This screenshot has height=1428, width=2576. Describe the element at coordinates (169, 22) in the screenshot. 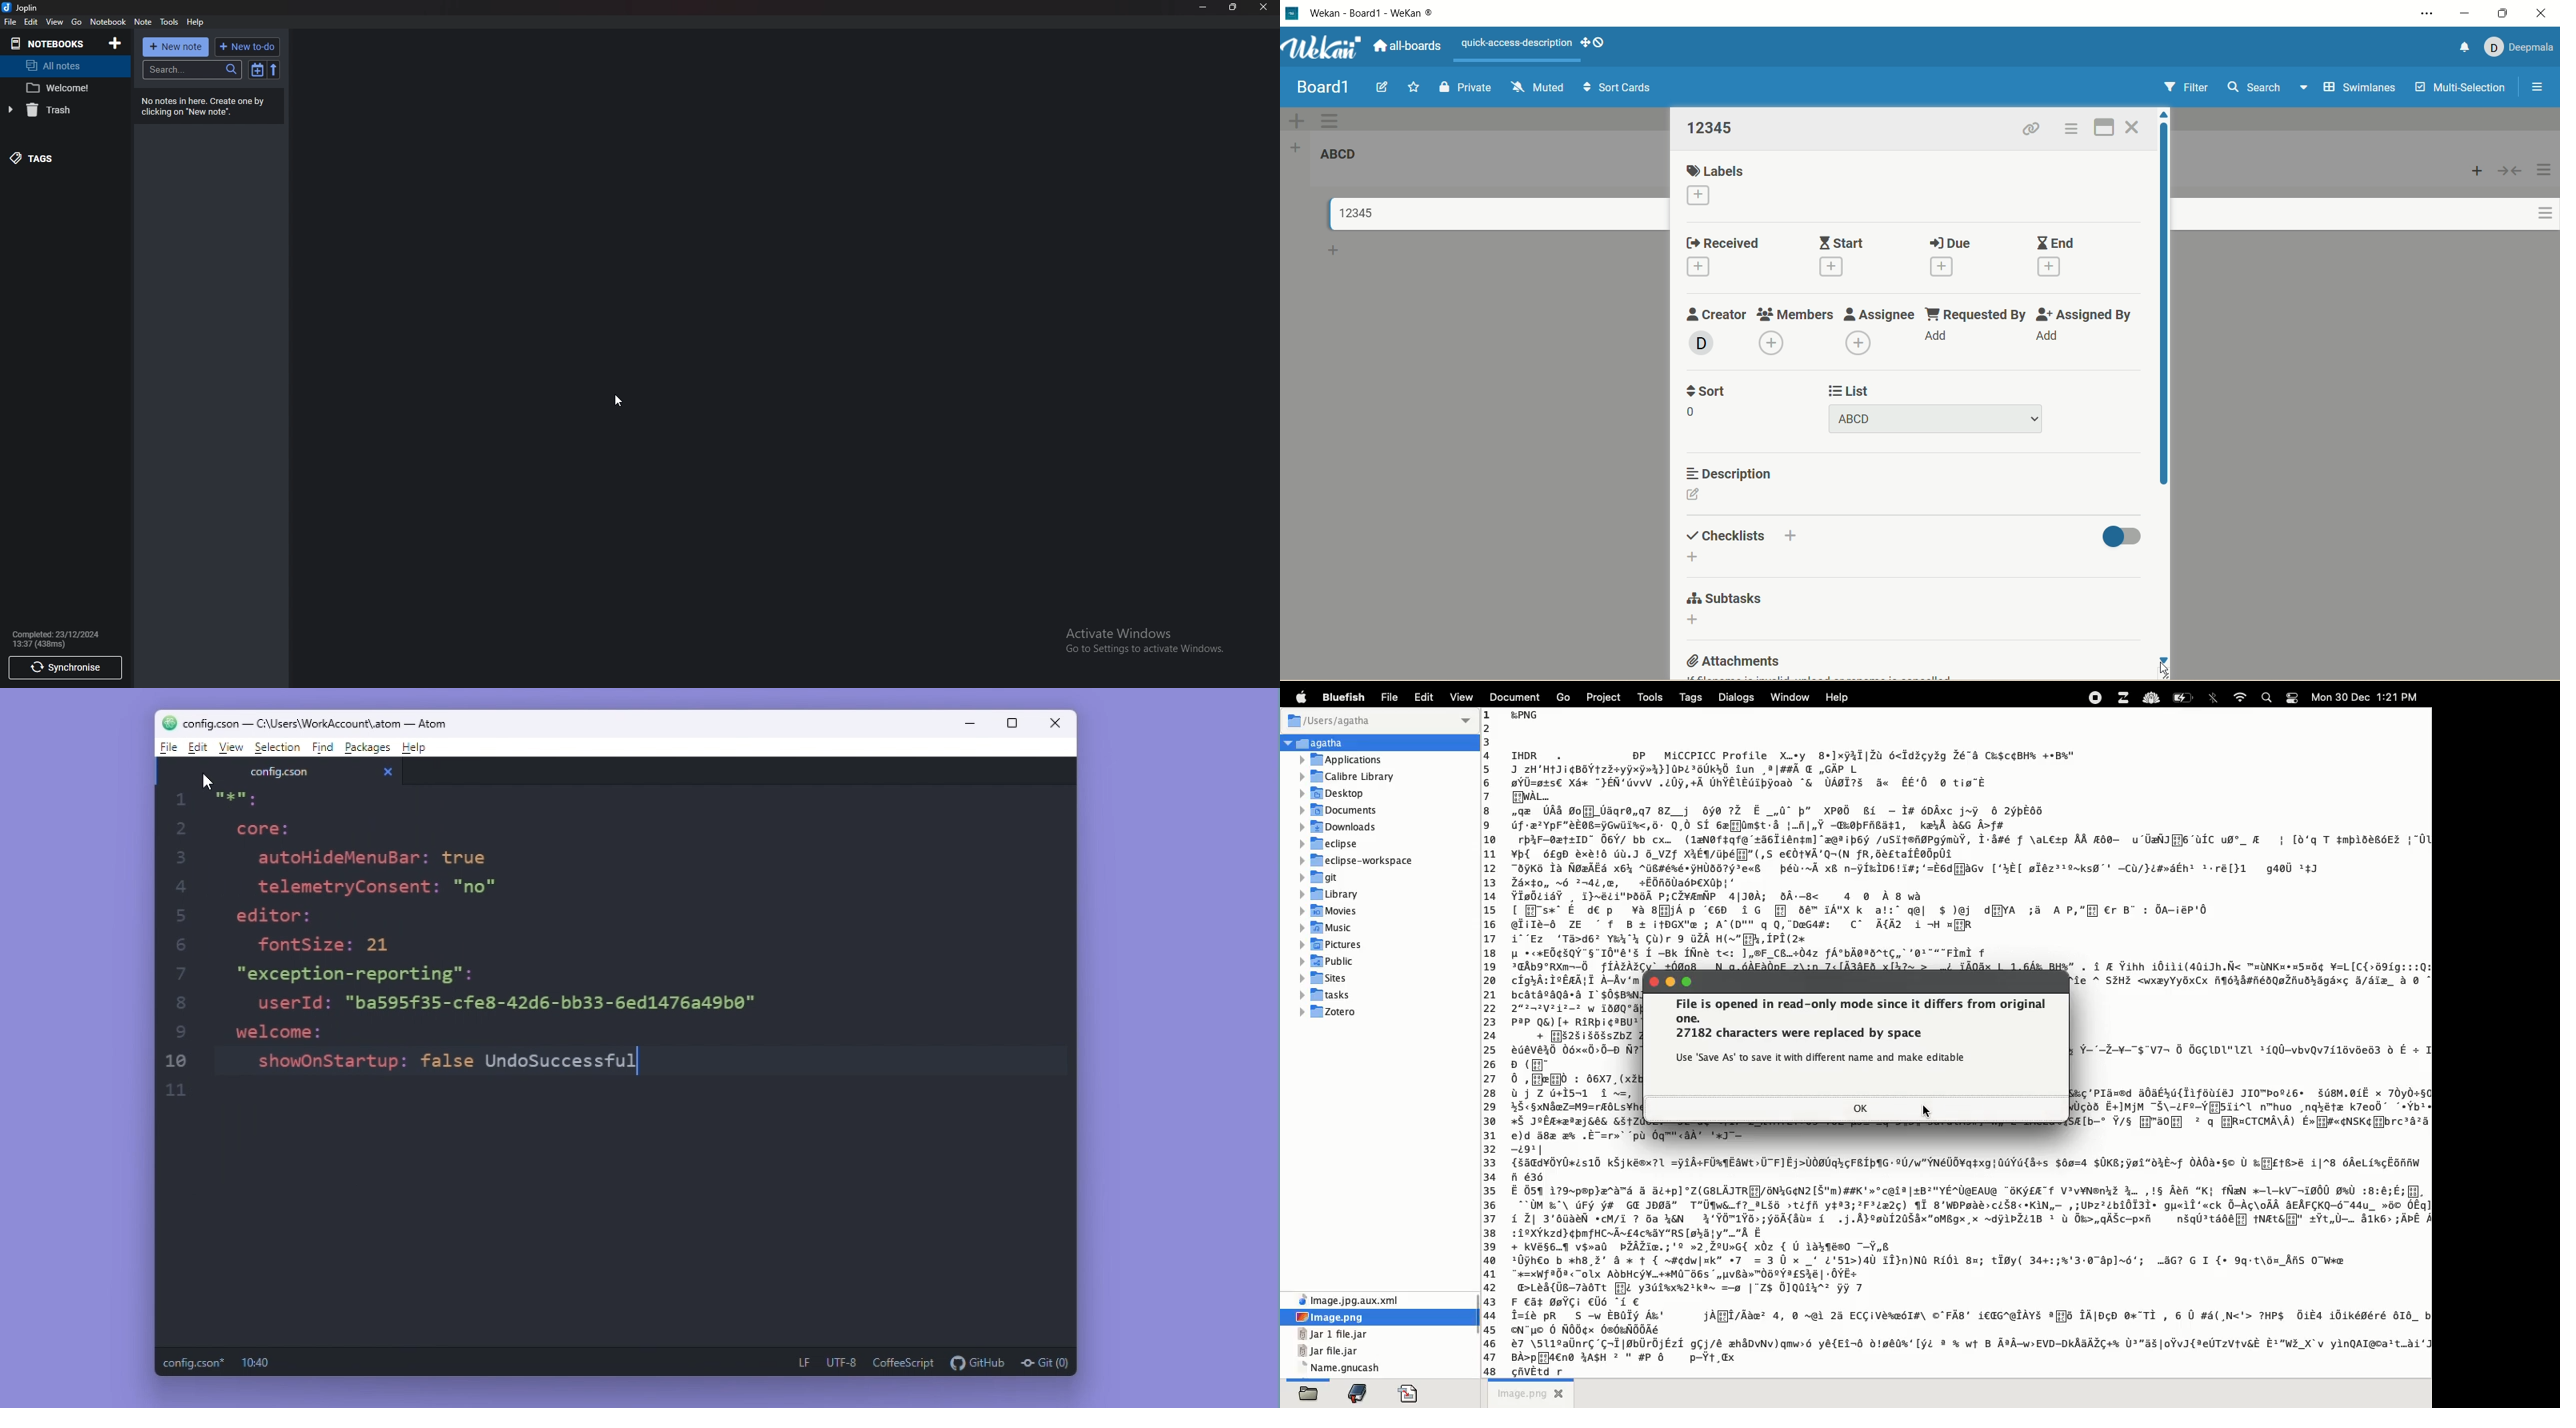

I see `Tools` at that location.